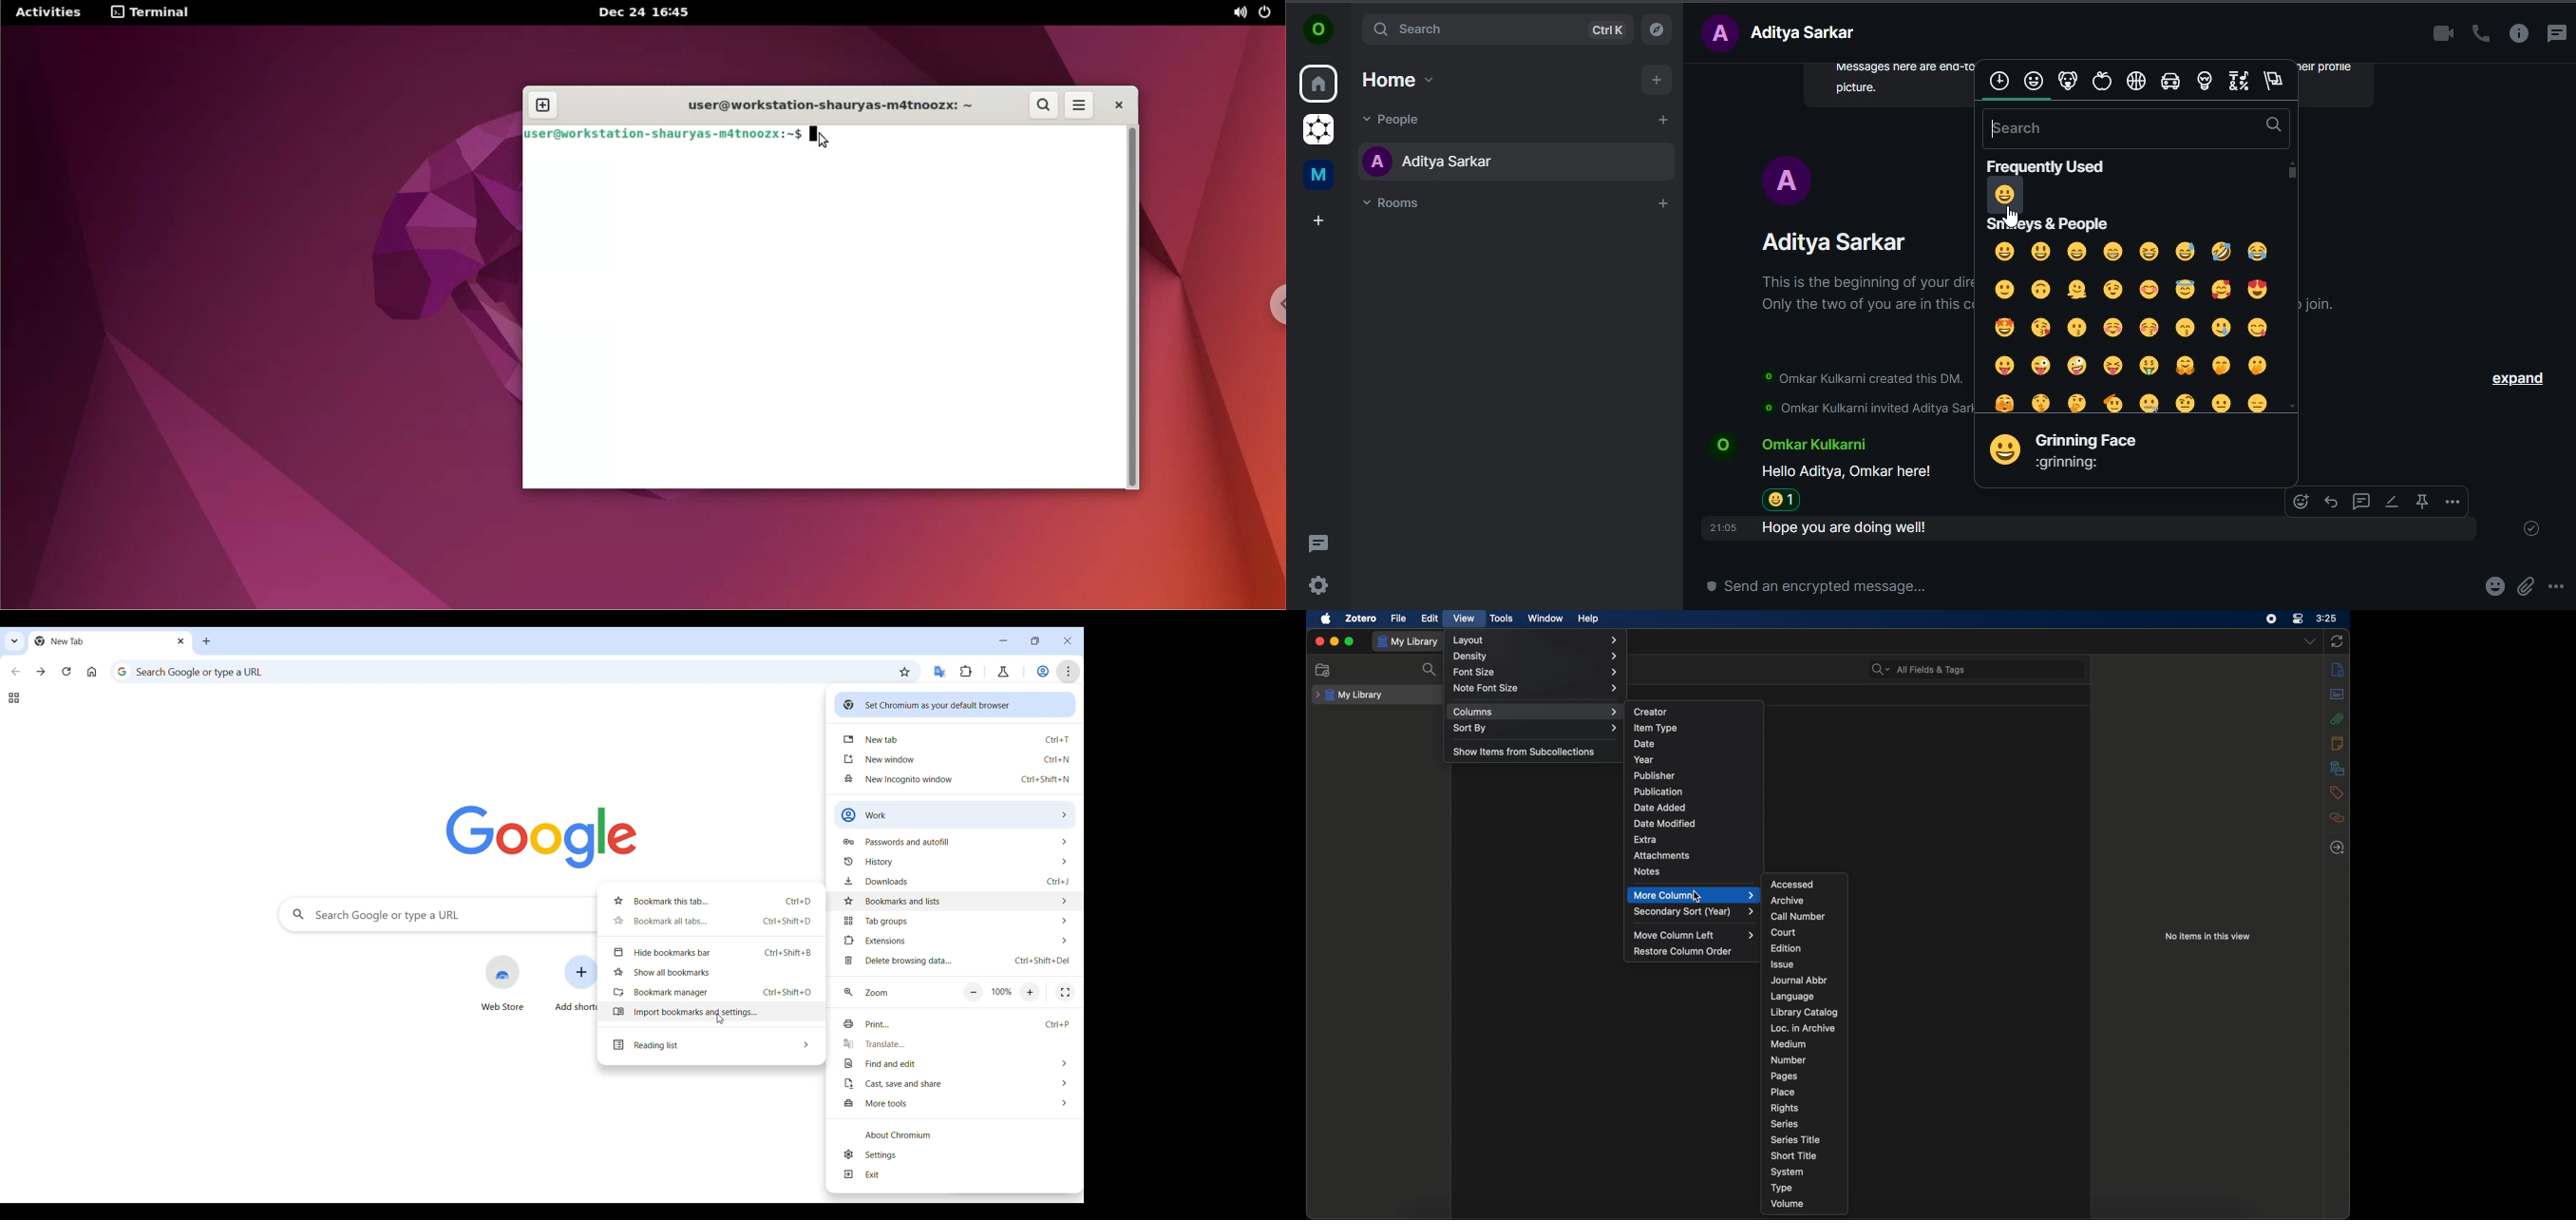  What do you see at coordinates (2436, 34) in the screenshot?
I see `video call` at bounding box center [2436, 34].